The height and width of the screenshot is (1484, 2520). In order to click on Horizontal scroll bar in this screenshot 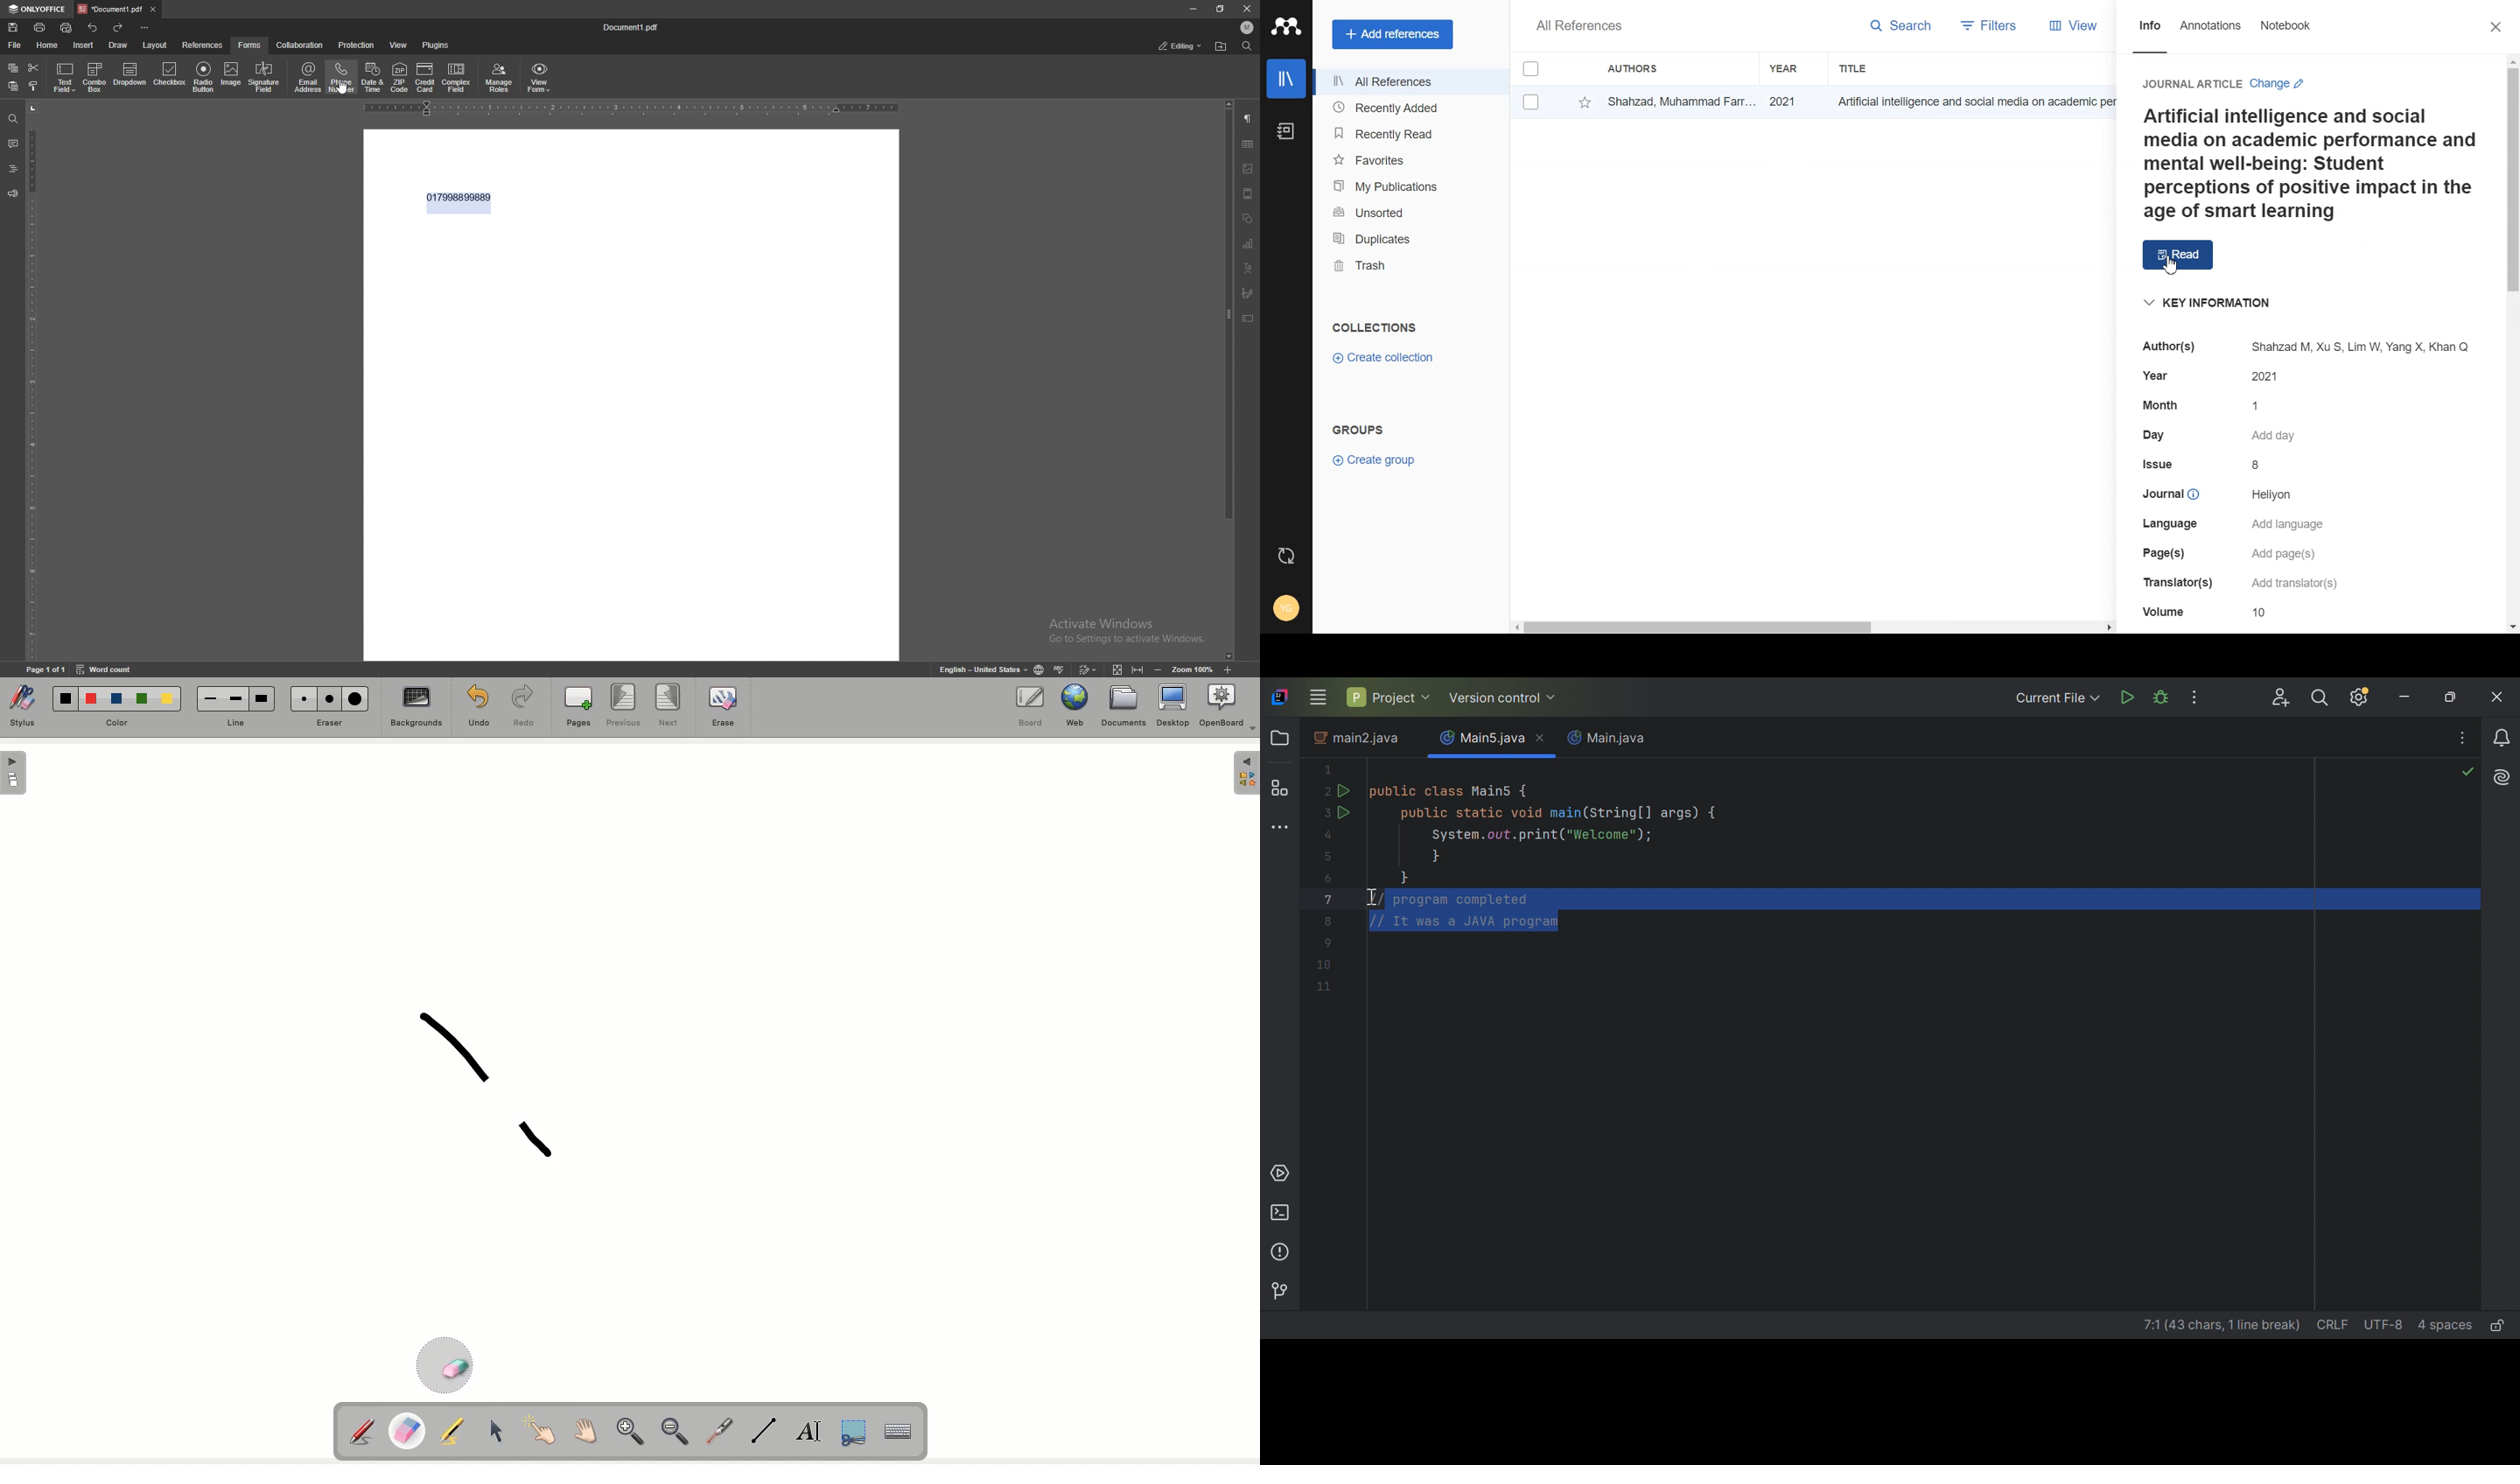, I will do `click(1994, 629)`.